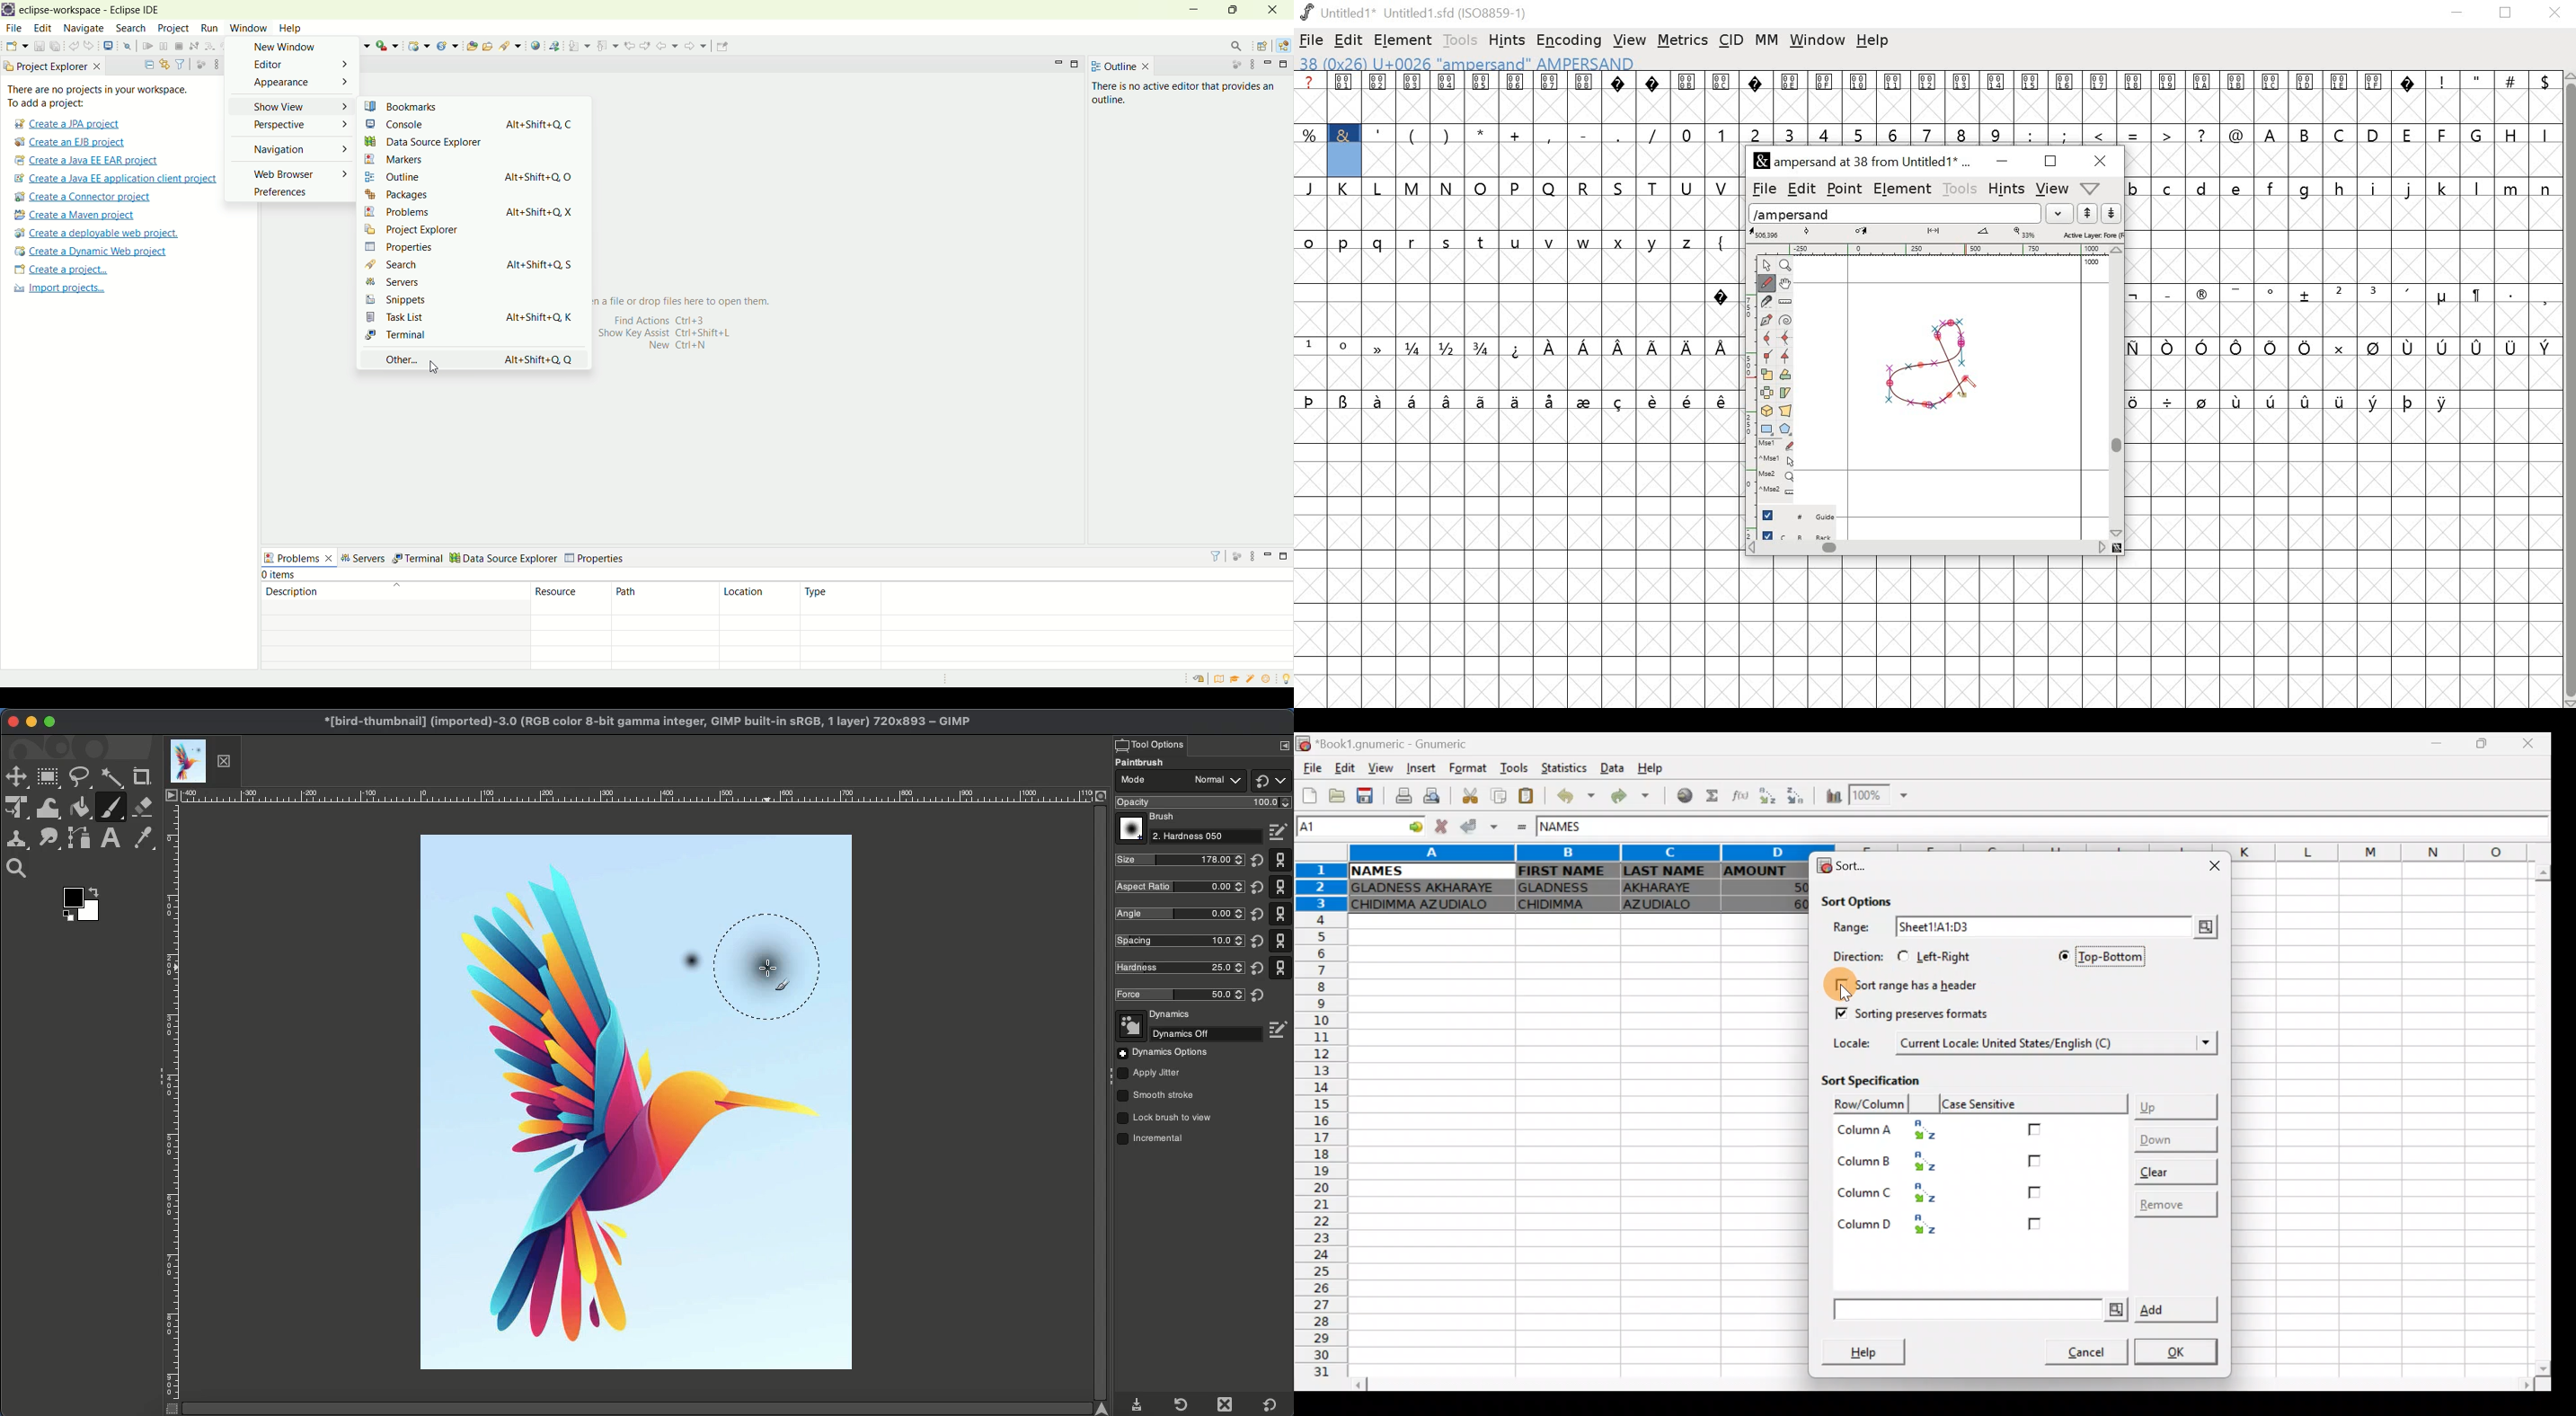  Describe the element at coordinates (85, 28) in the screenshot. I see `navigate` at that location.